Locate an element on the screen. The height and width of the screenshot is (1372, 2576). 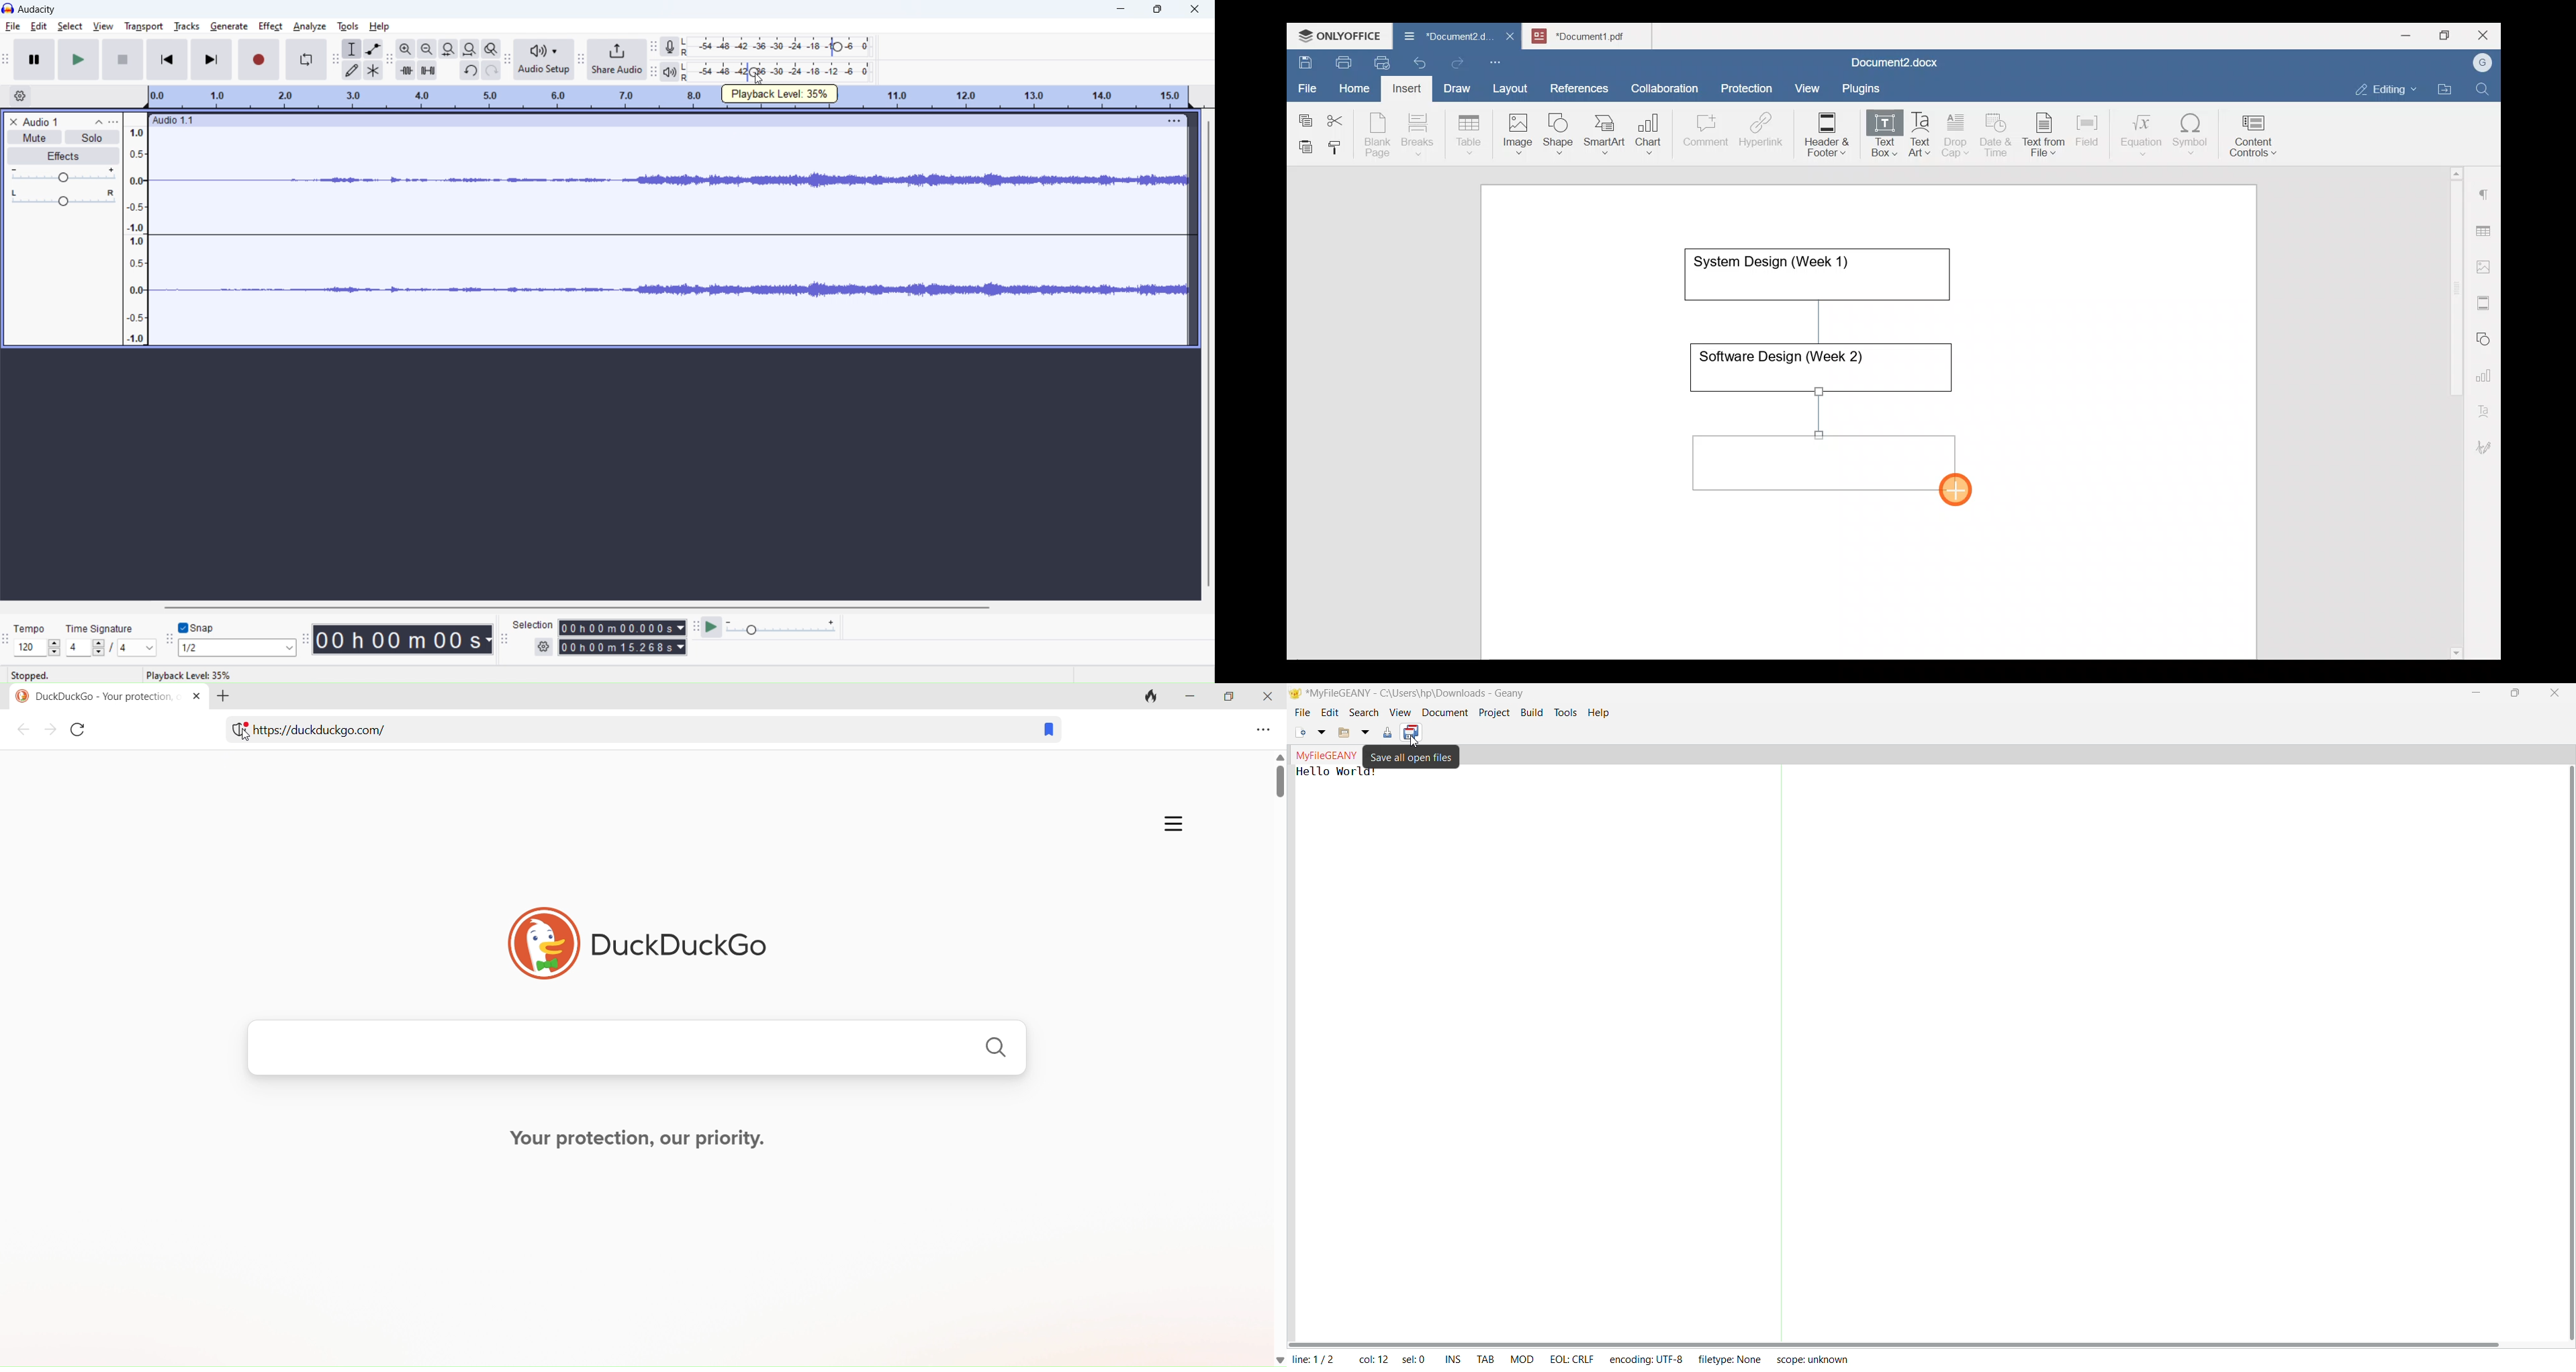
horizontal scrollbar is located at coordinates (573, 607).